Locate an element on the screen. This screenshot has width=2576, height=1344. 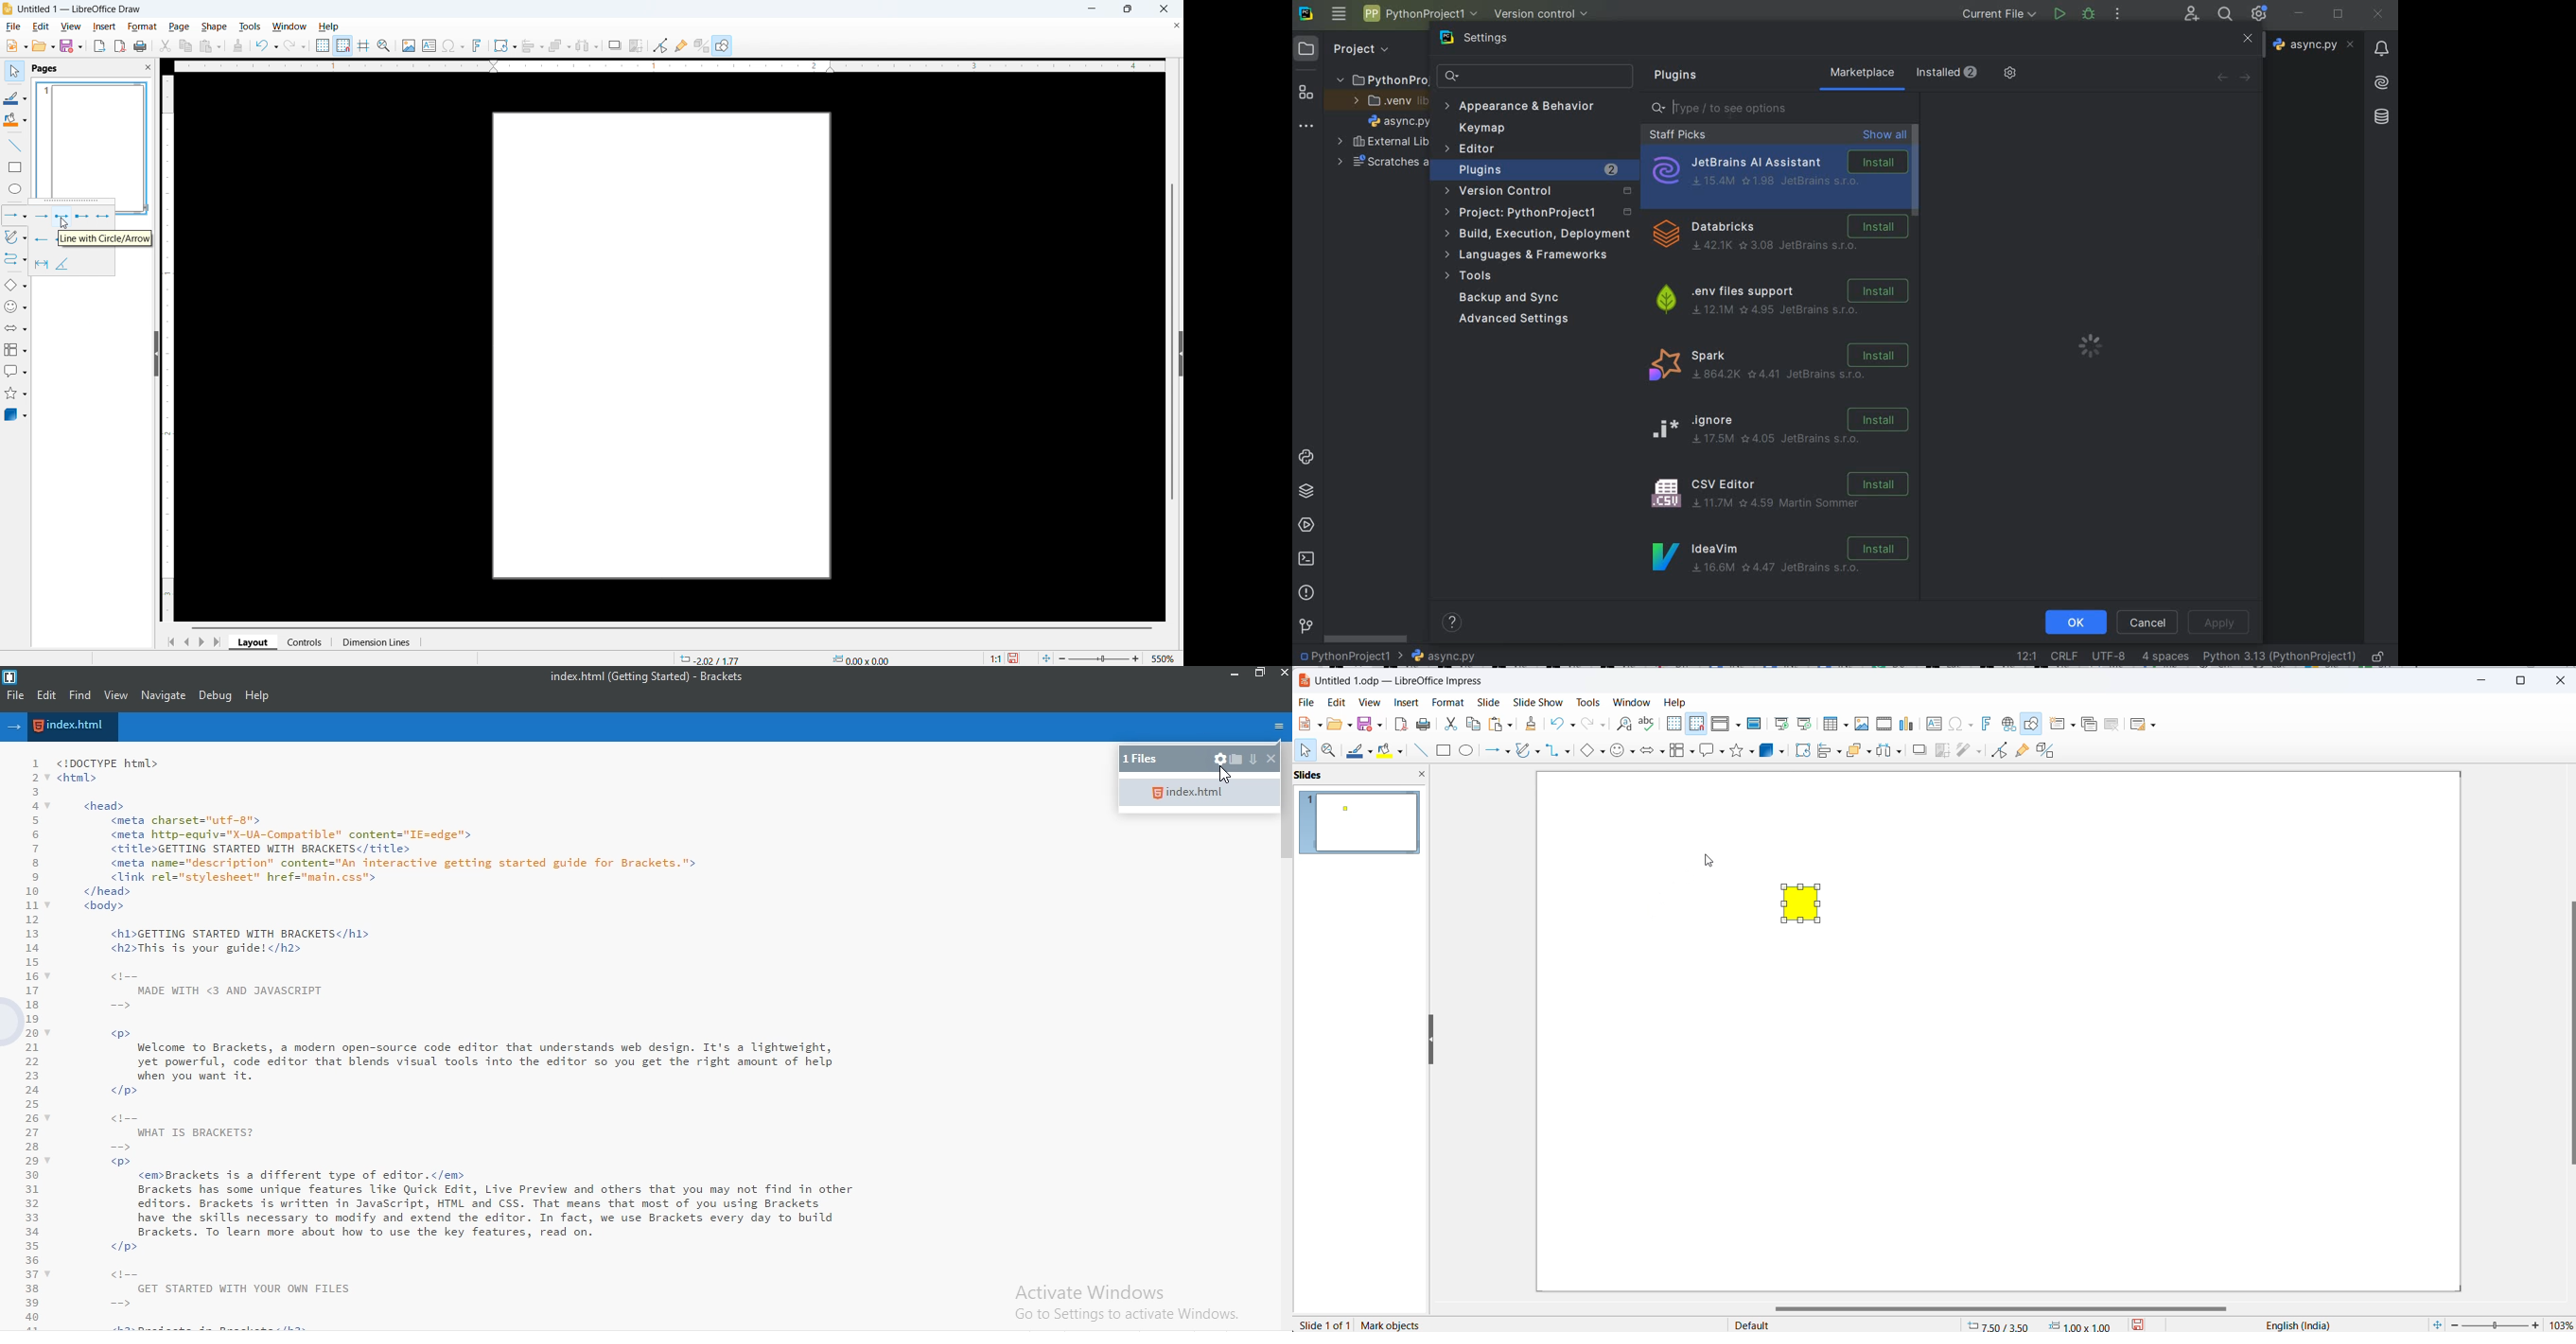
print is located at coordinates (1425, 726).